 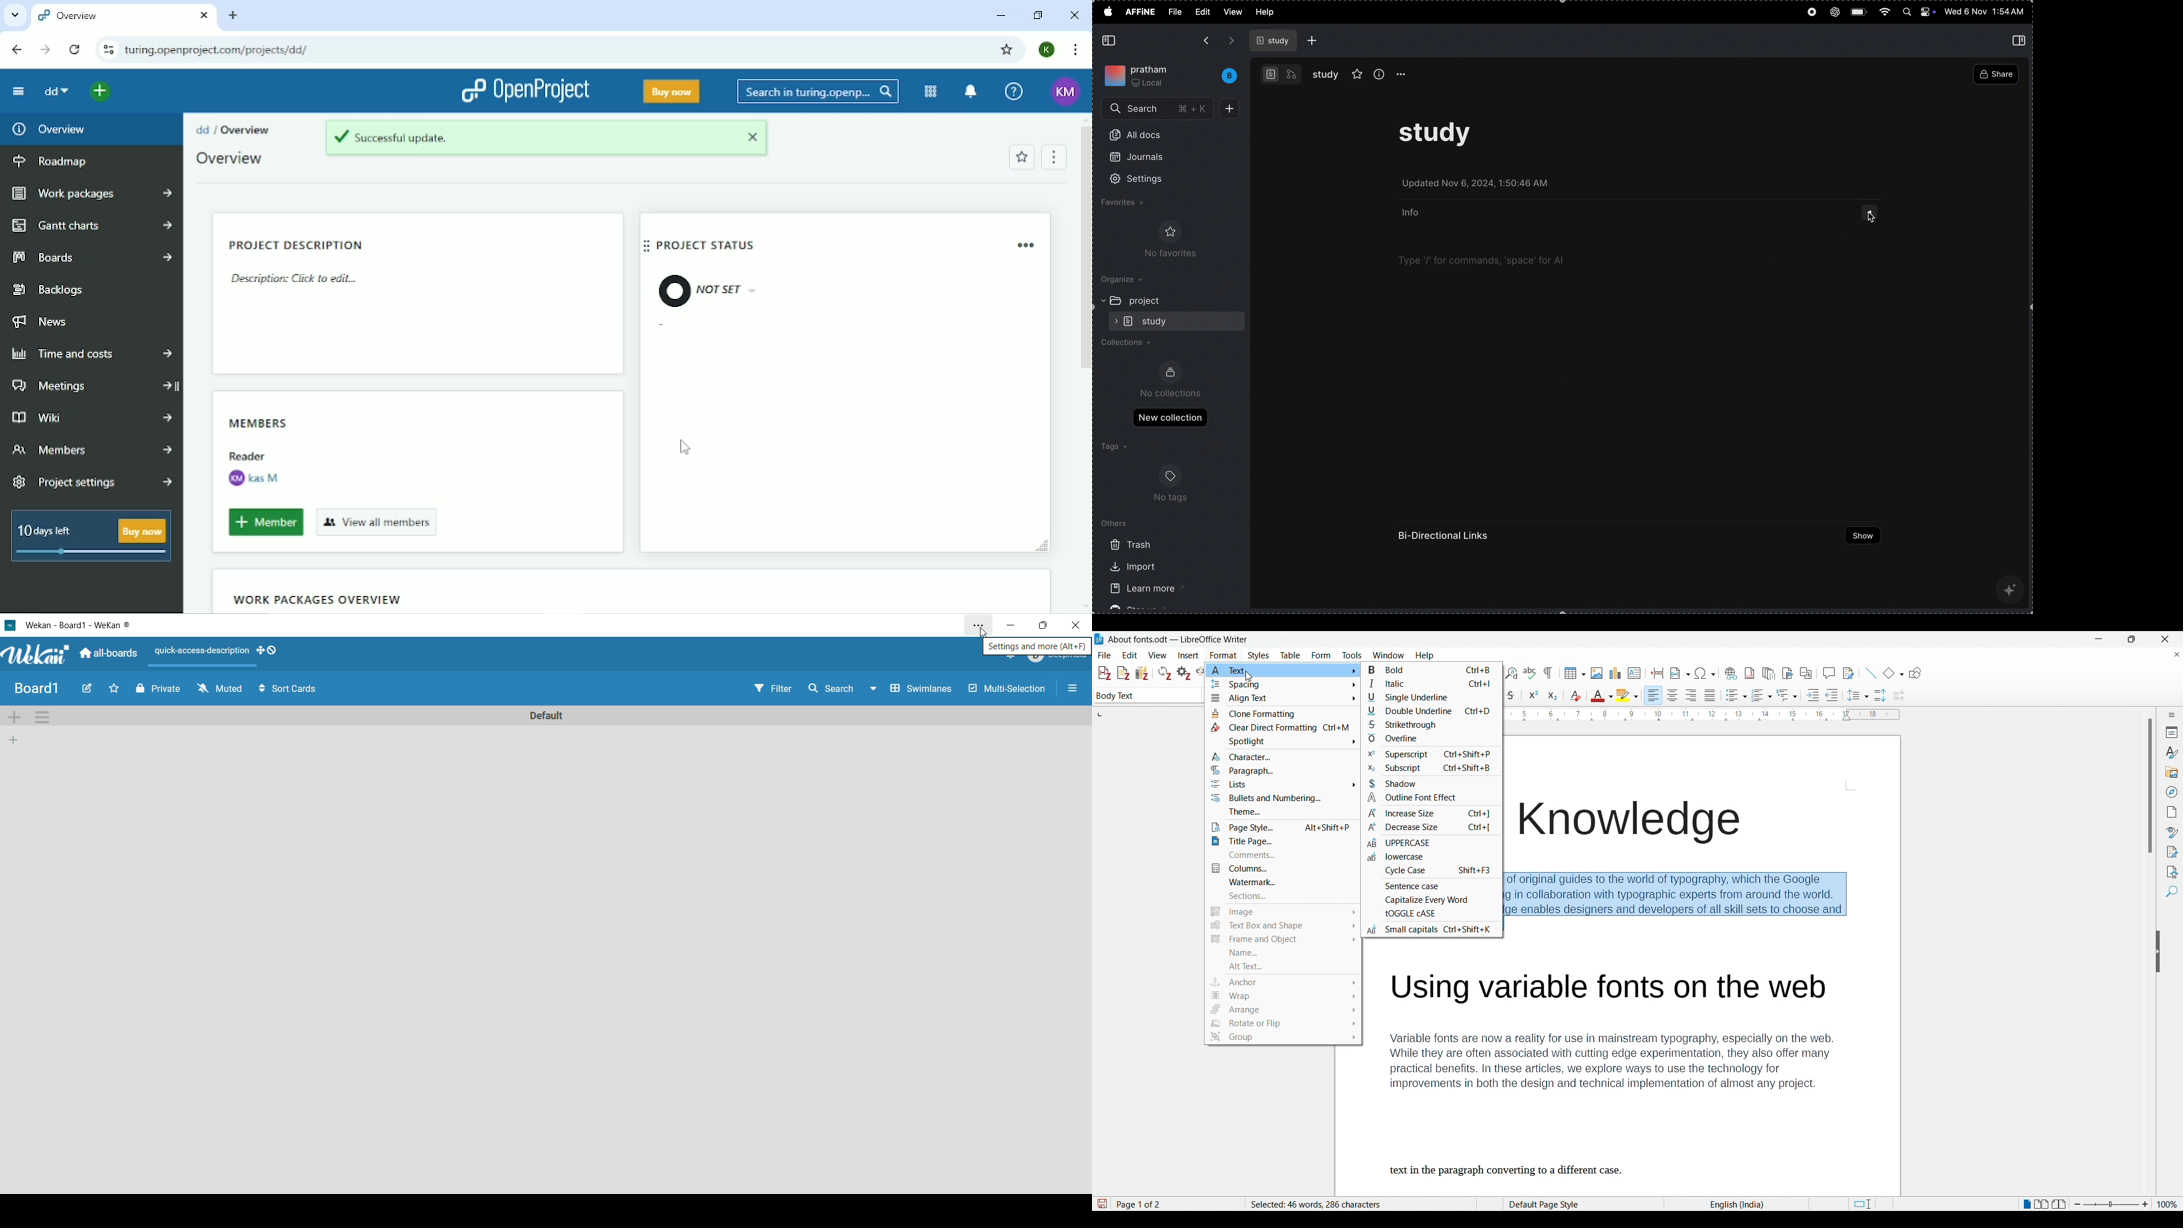 I want to click on apple menu, so click(x=1107, y=11).